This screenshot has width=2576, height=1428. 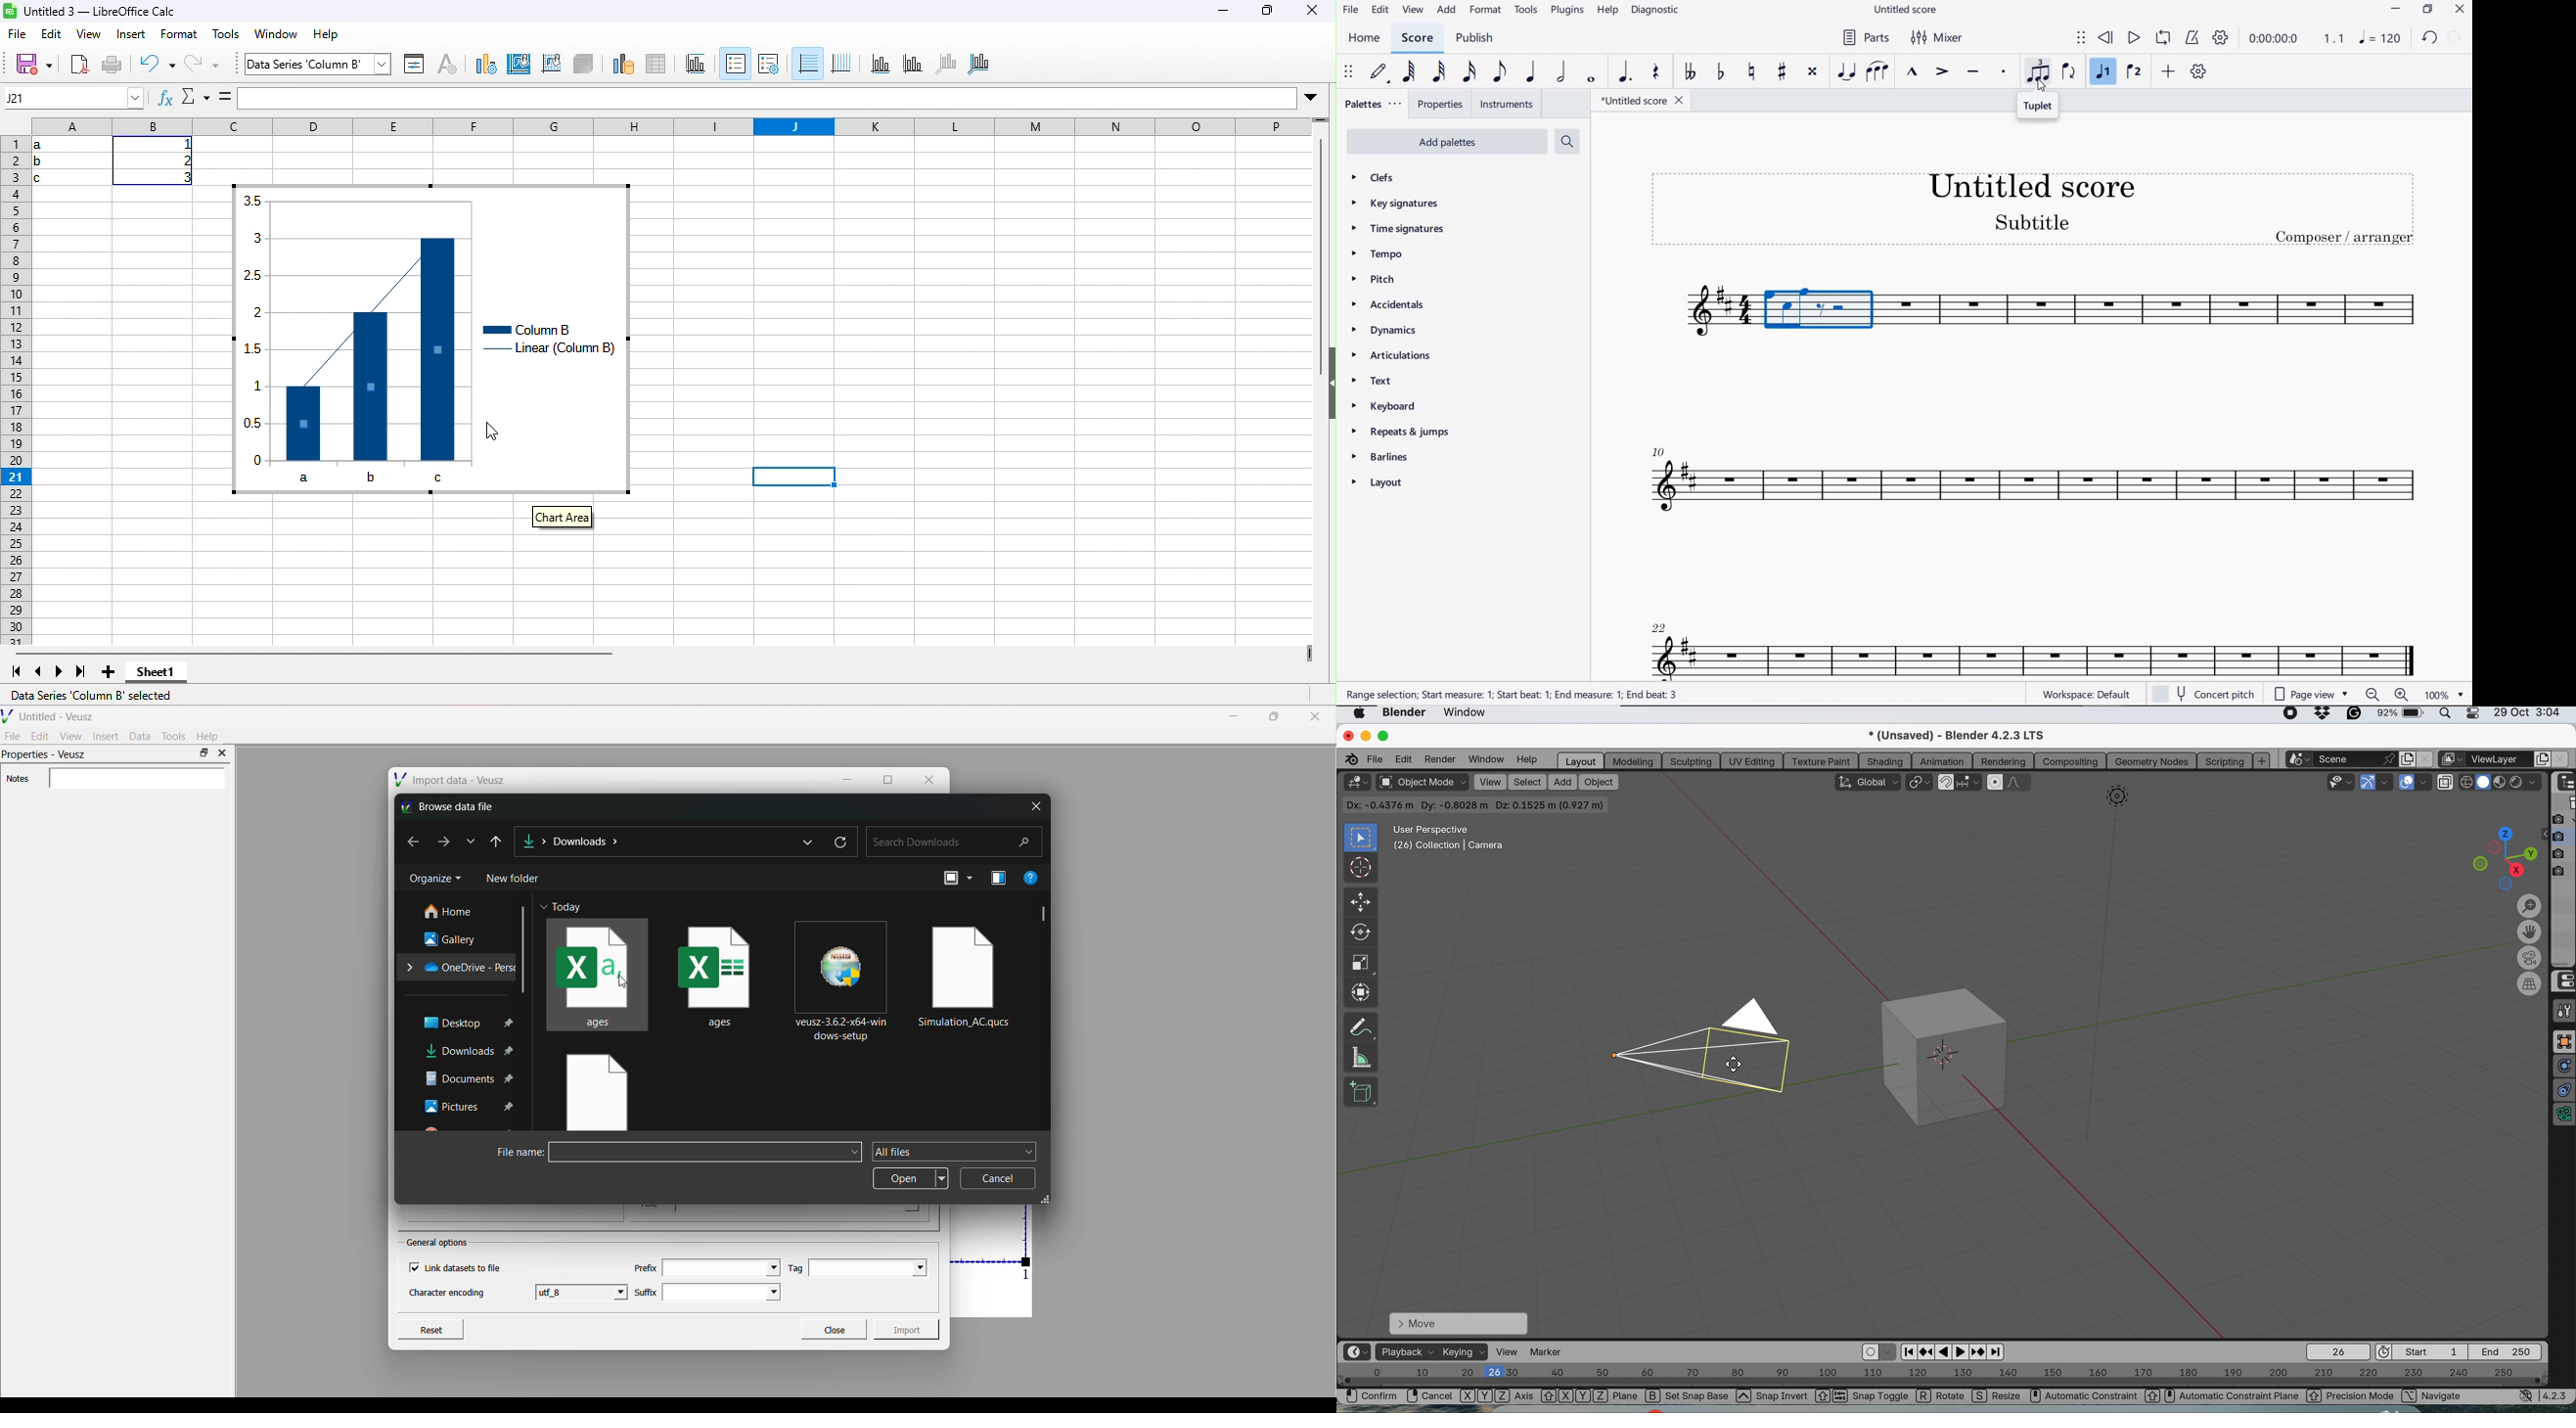 What do you see at coordinates (96, 11) in the screenshot?
I see `libre office calc` at bounding box center [96, 11].